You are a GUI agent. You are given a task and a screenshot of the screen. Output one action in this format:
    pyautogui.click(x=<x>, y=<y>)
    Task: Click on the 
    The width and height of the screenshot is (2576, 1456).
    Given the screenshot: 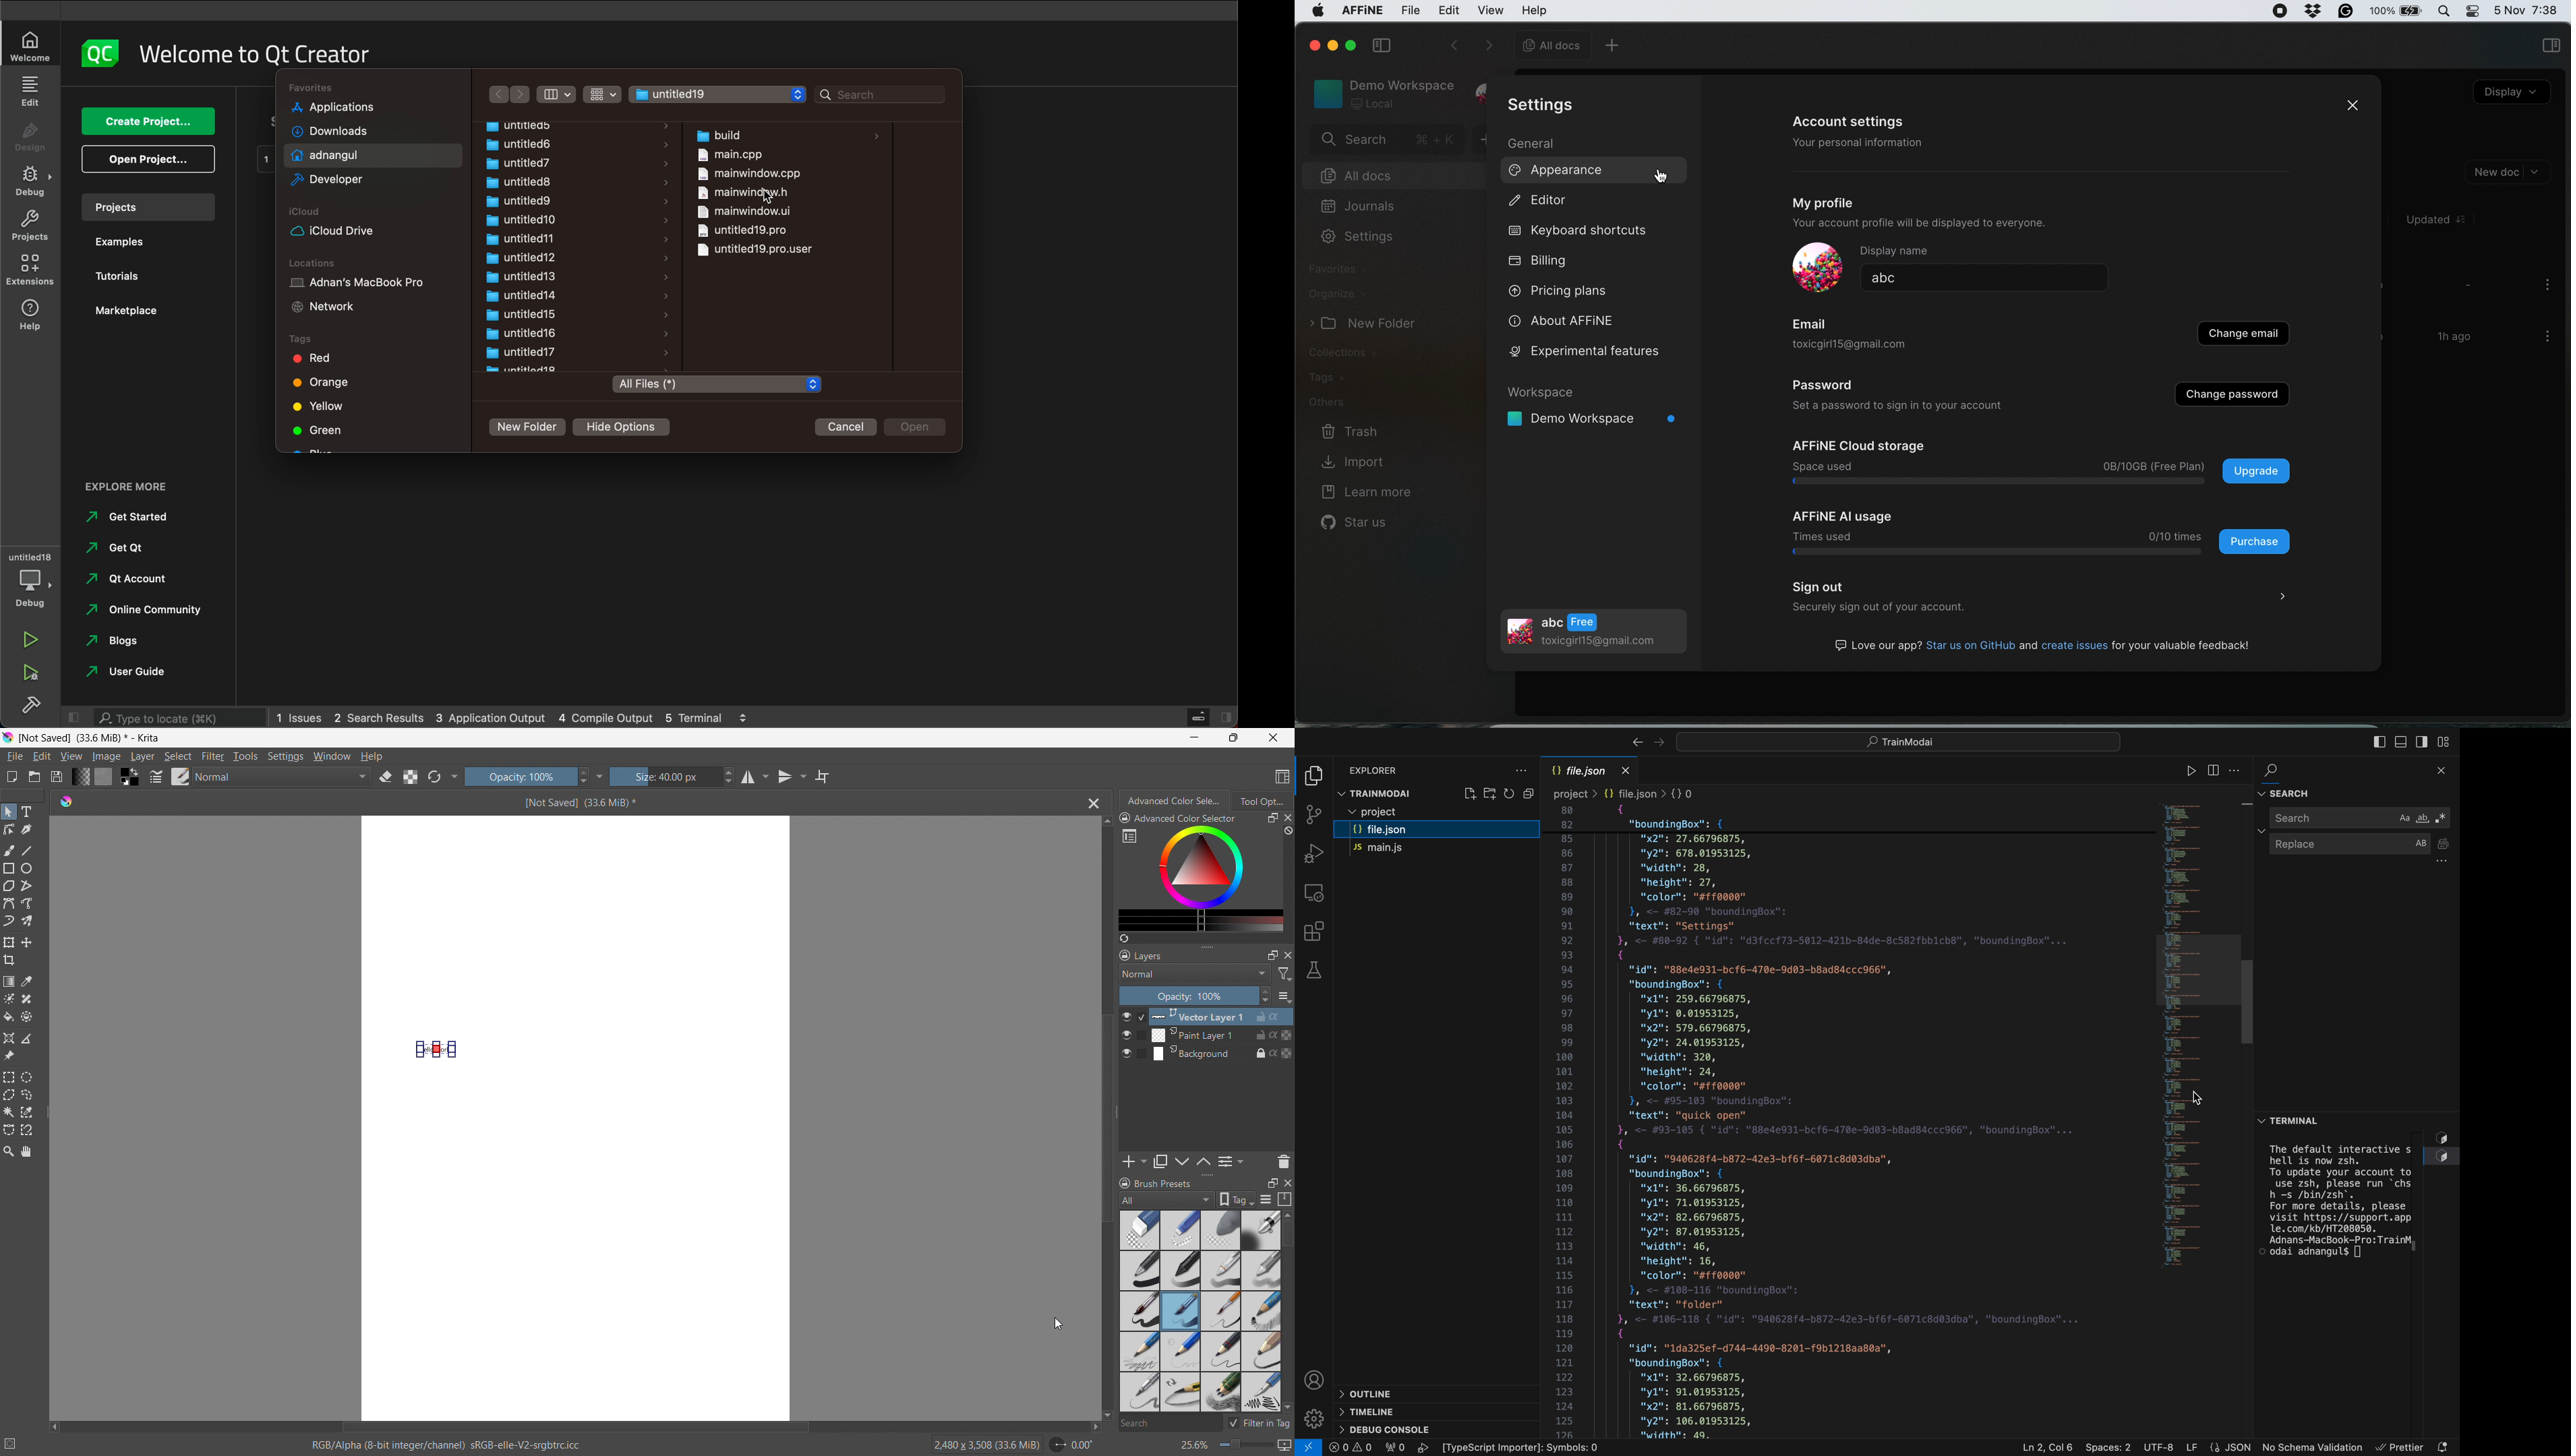 What is the action you would take?
    pyautogui.click(x=602, y=95)
    